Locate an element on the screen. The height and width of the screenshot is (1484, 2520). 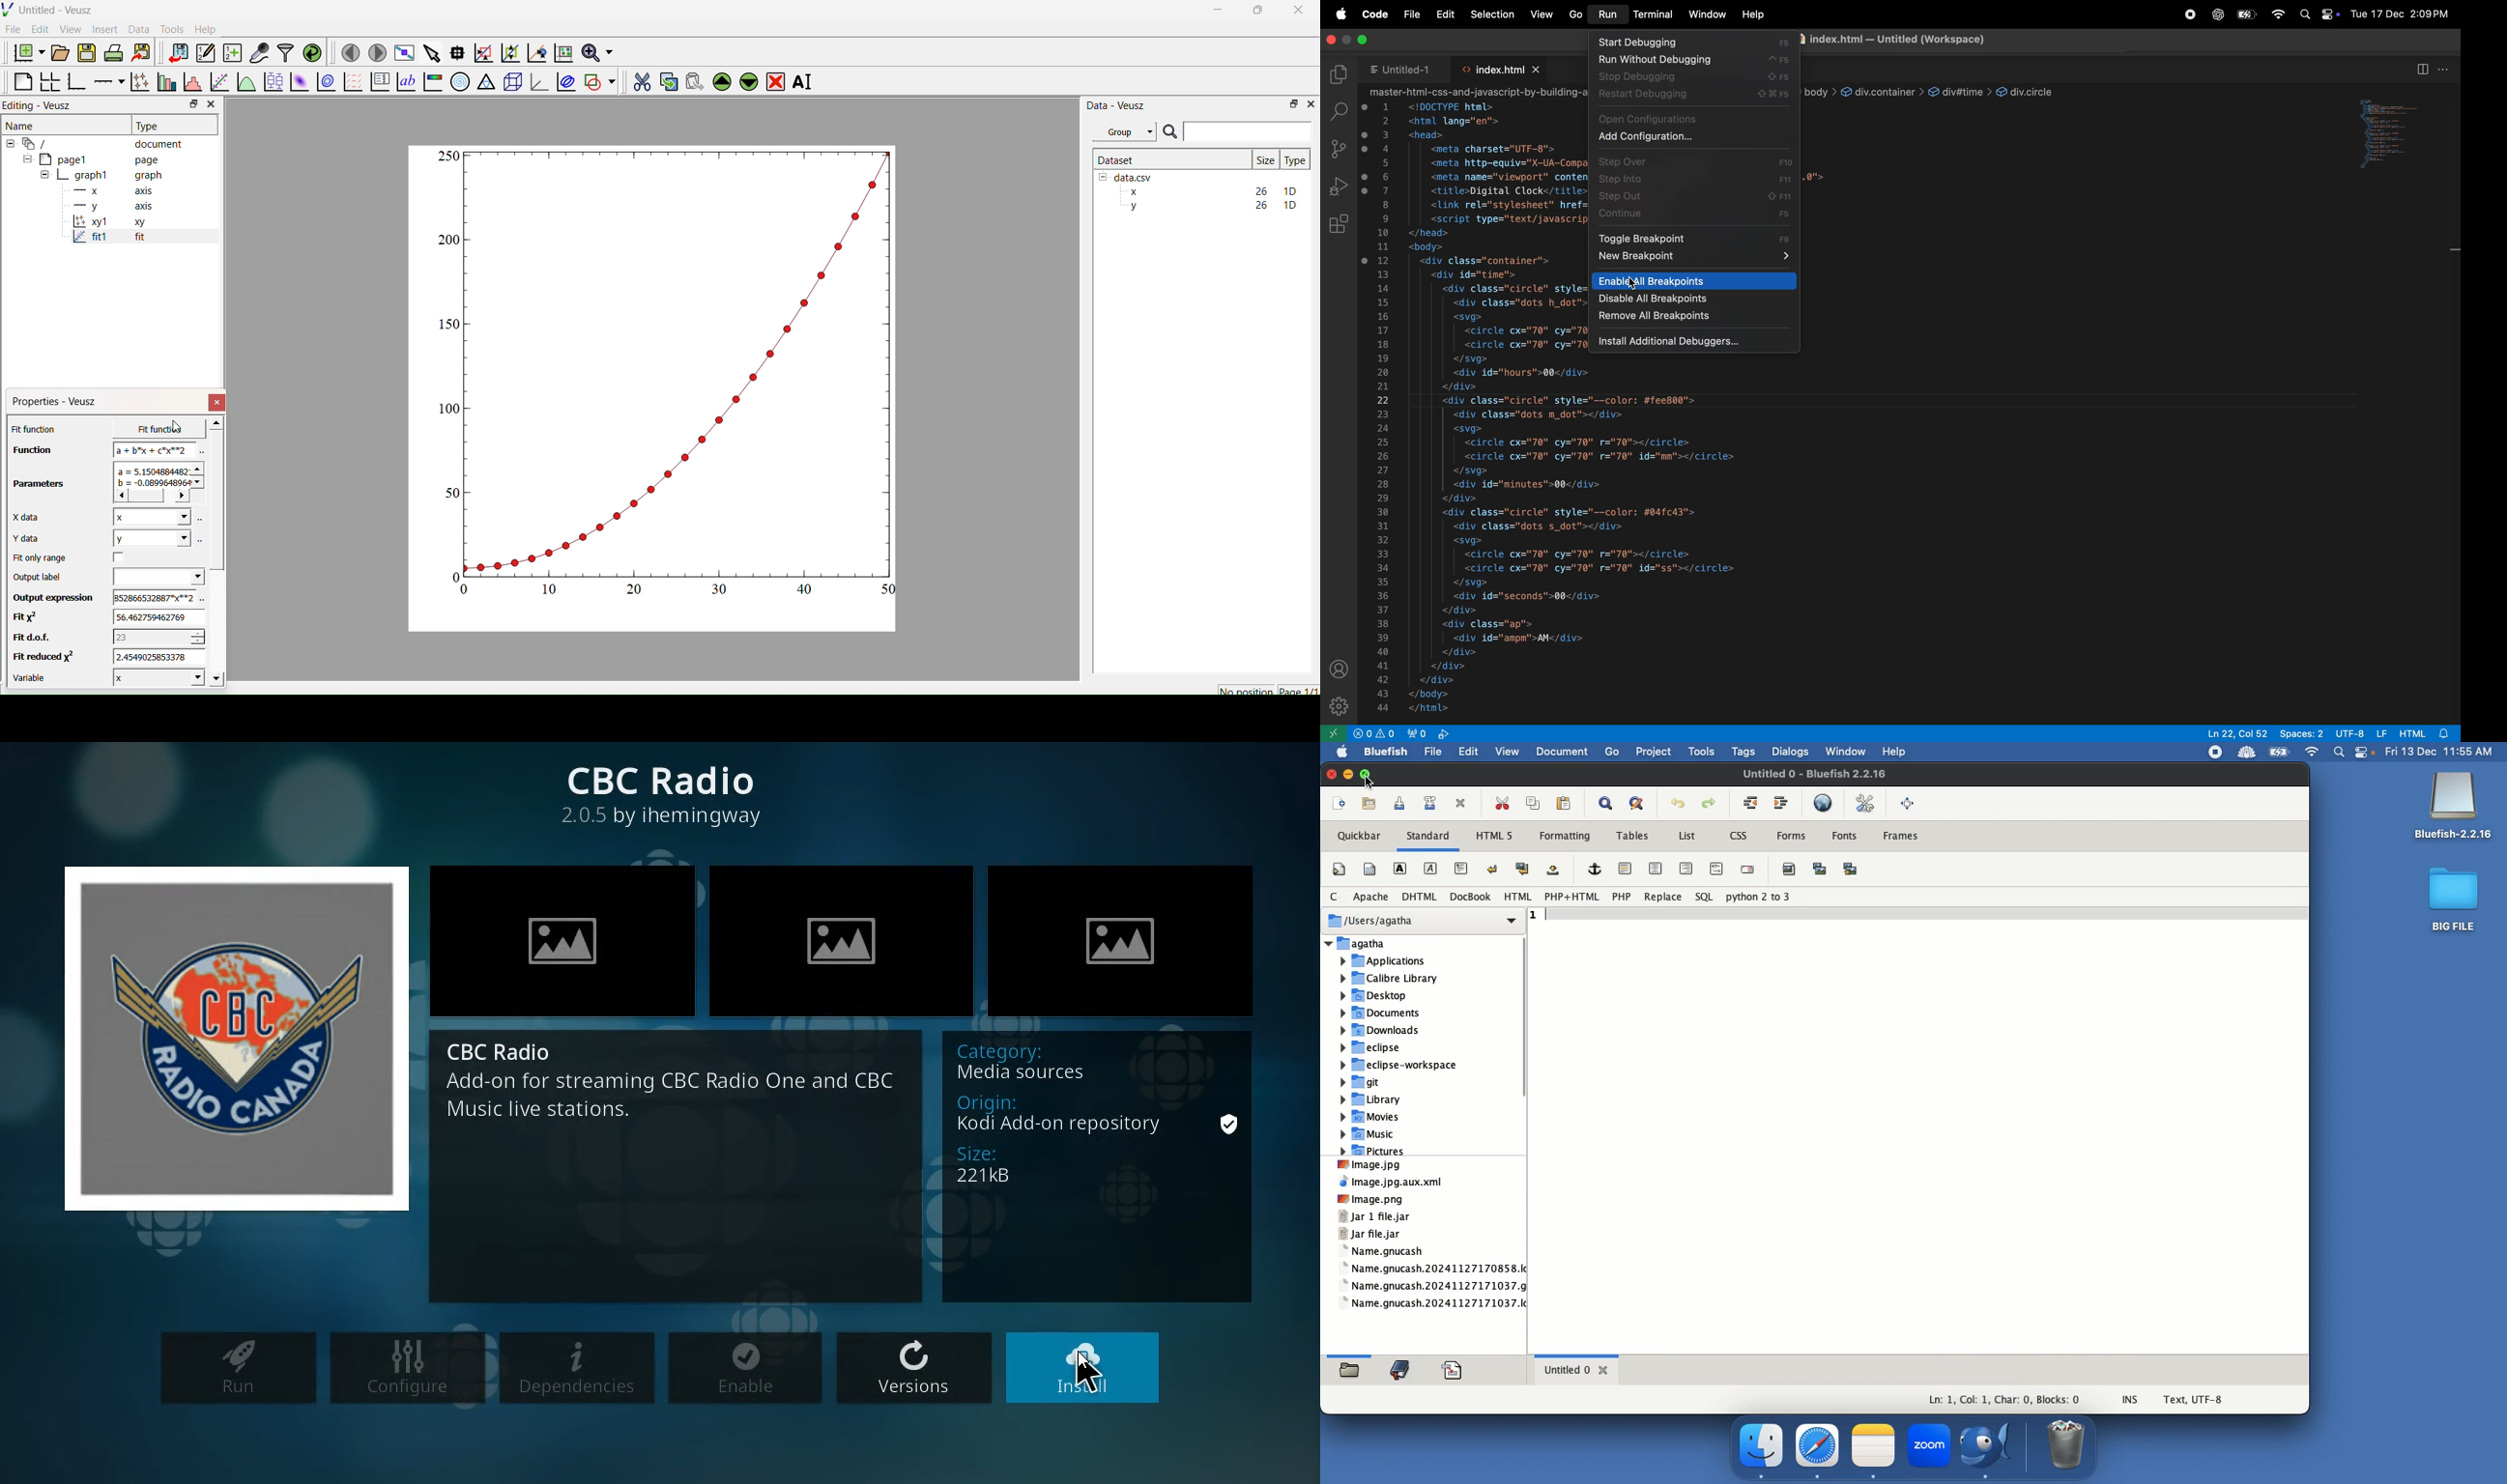
Search is located at coordinates (1170, 133).